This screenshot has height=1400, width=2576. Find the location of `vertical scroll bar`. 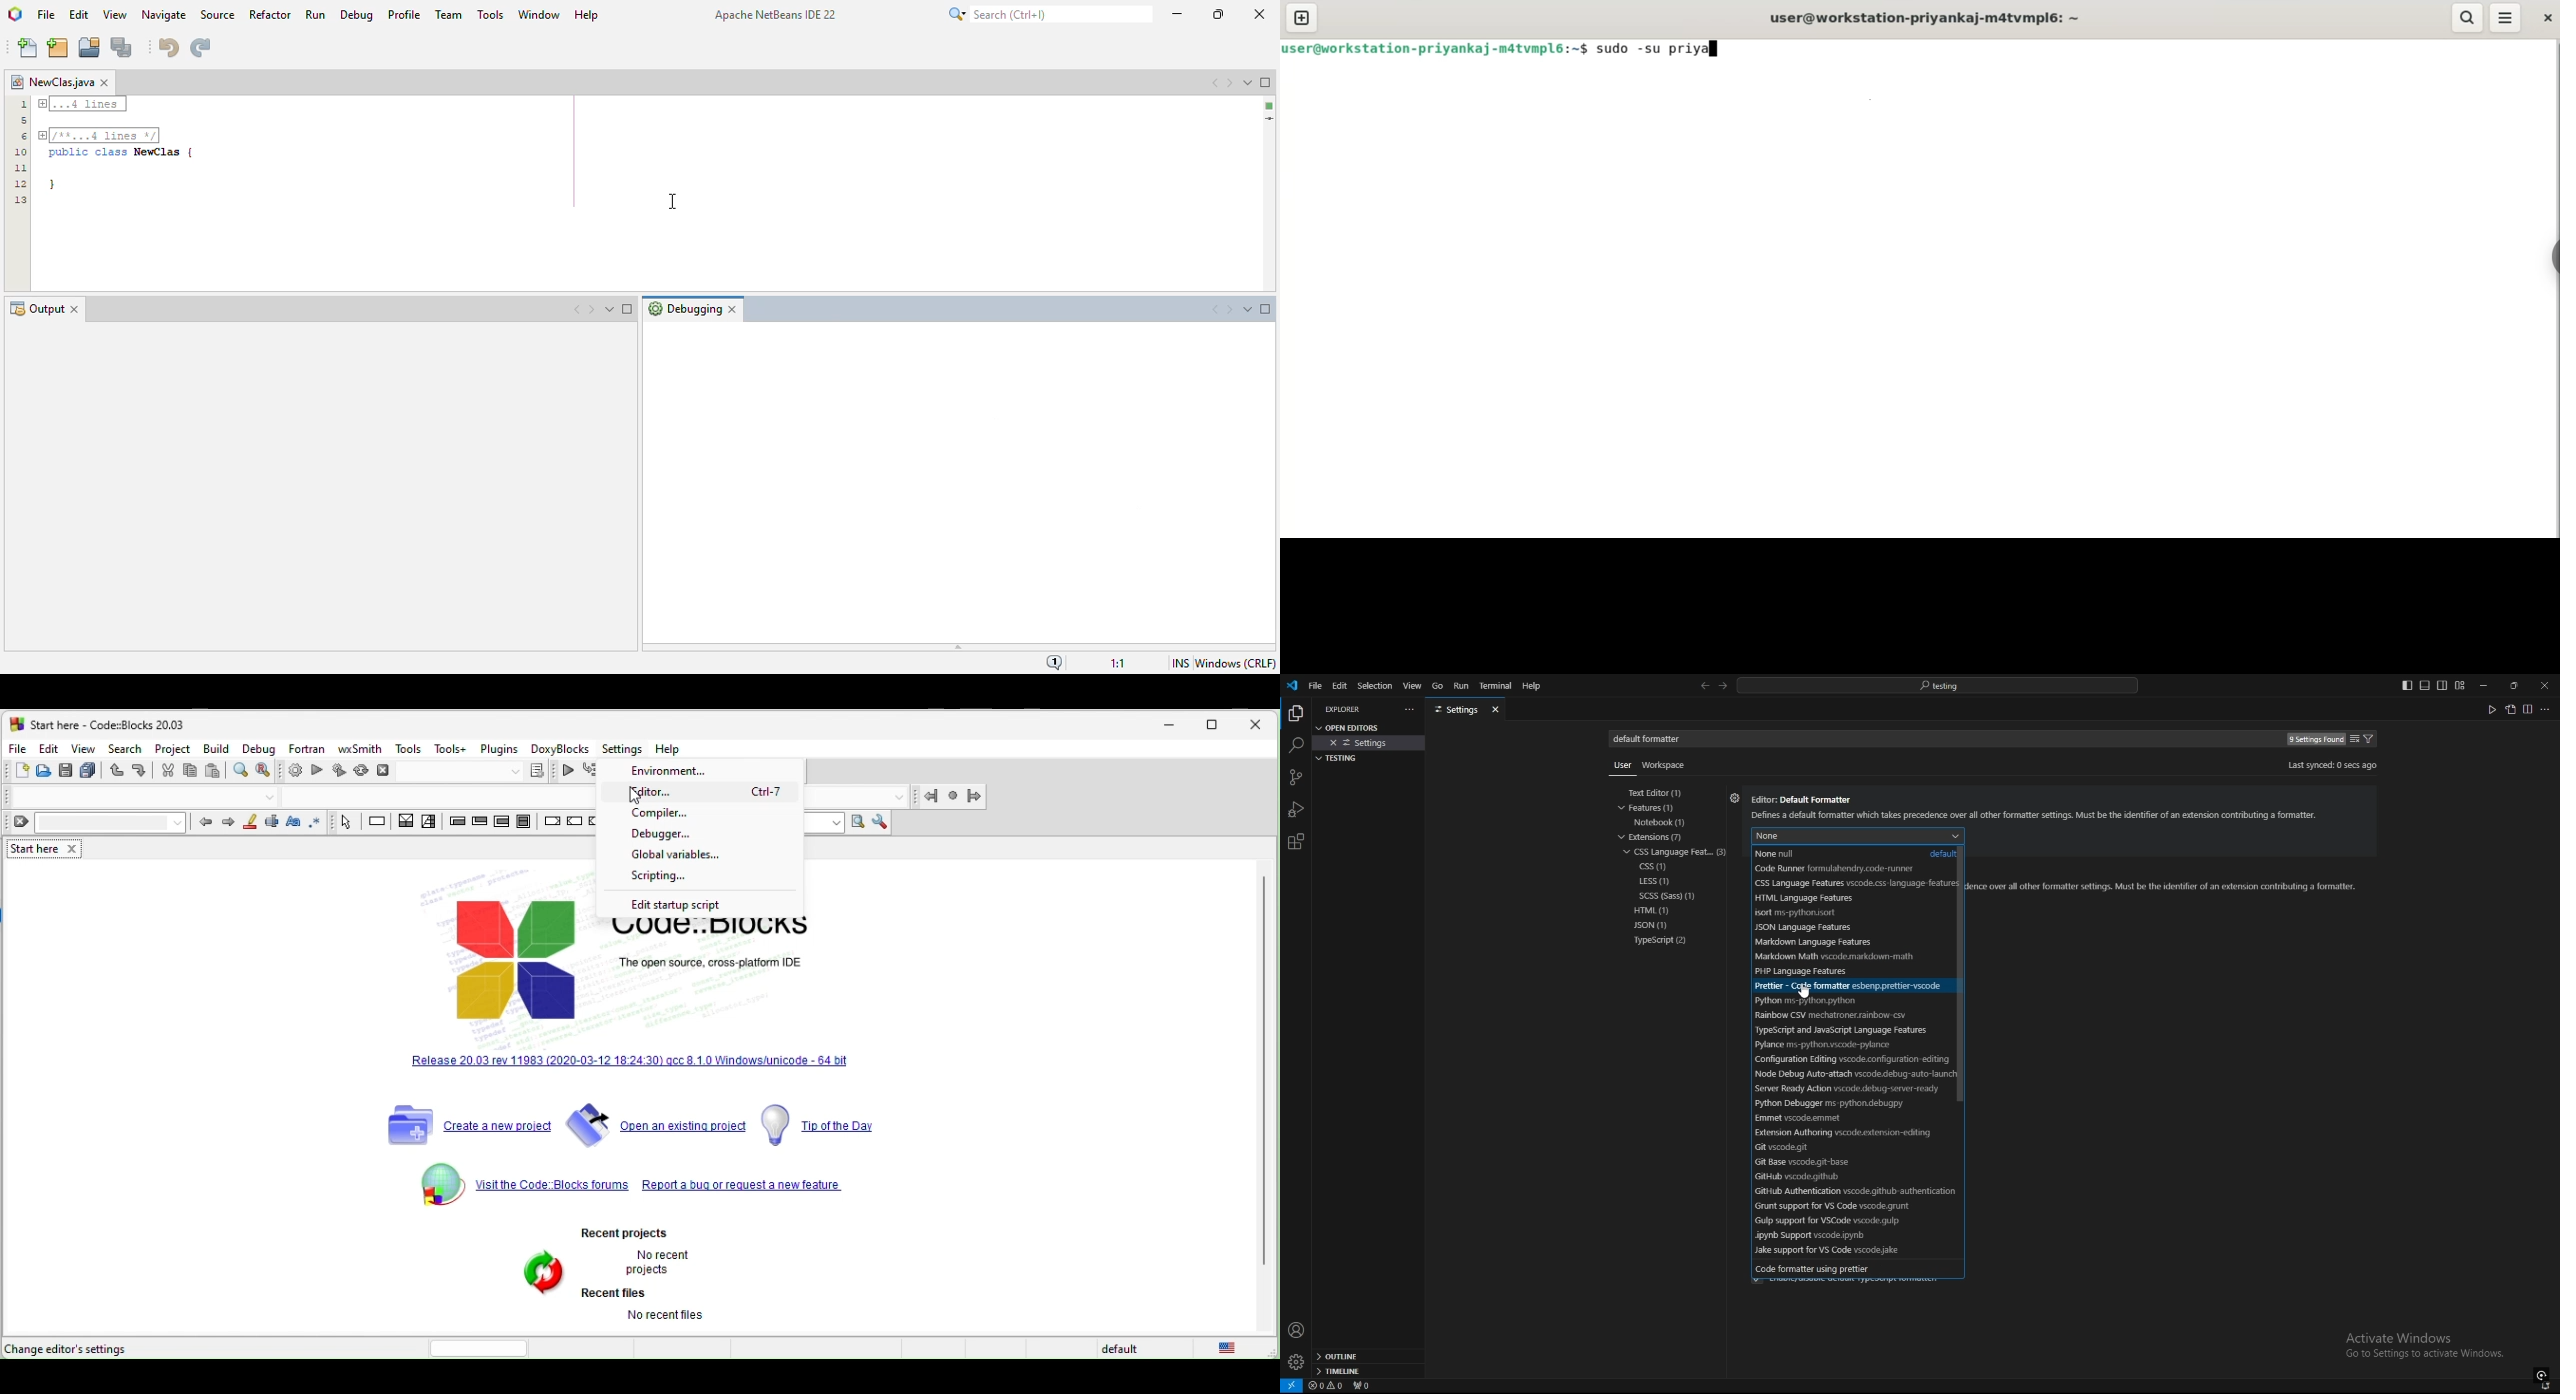

vertical scroll bar is located at coordinates (1262, 1072).